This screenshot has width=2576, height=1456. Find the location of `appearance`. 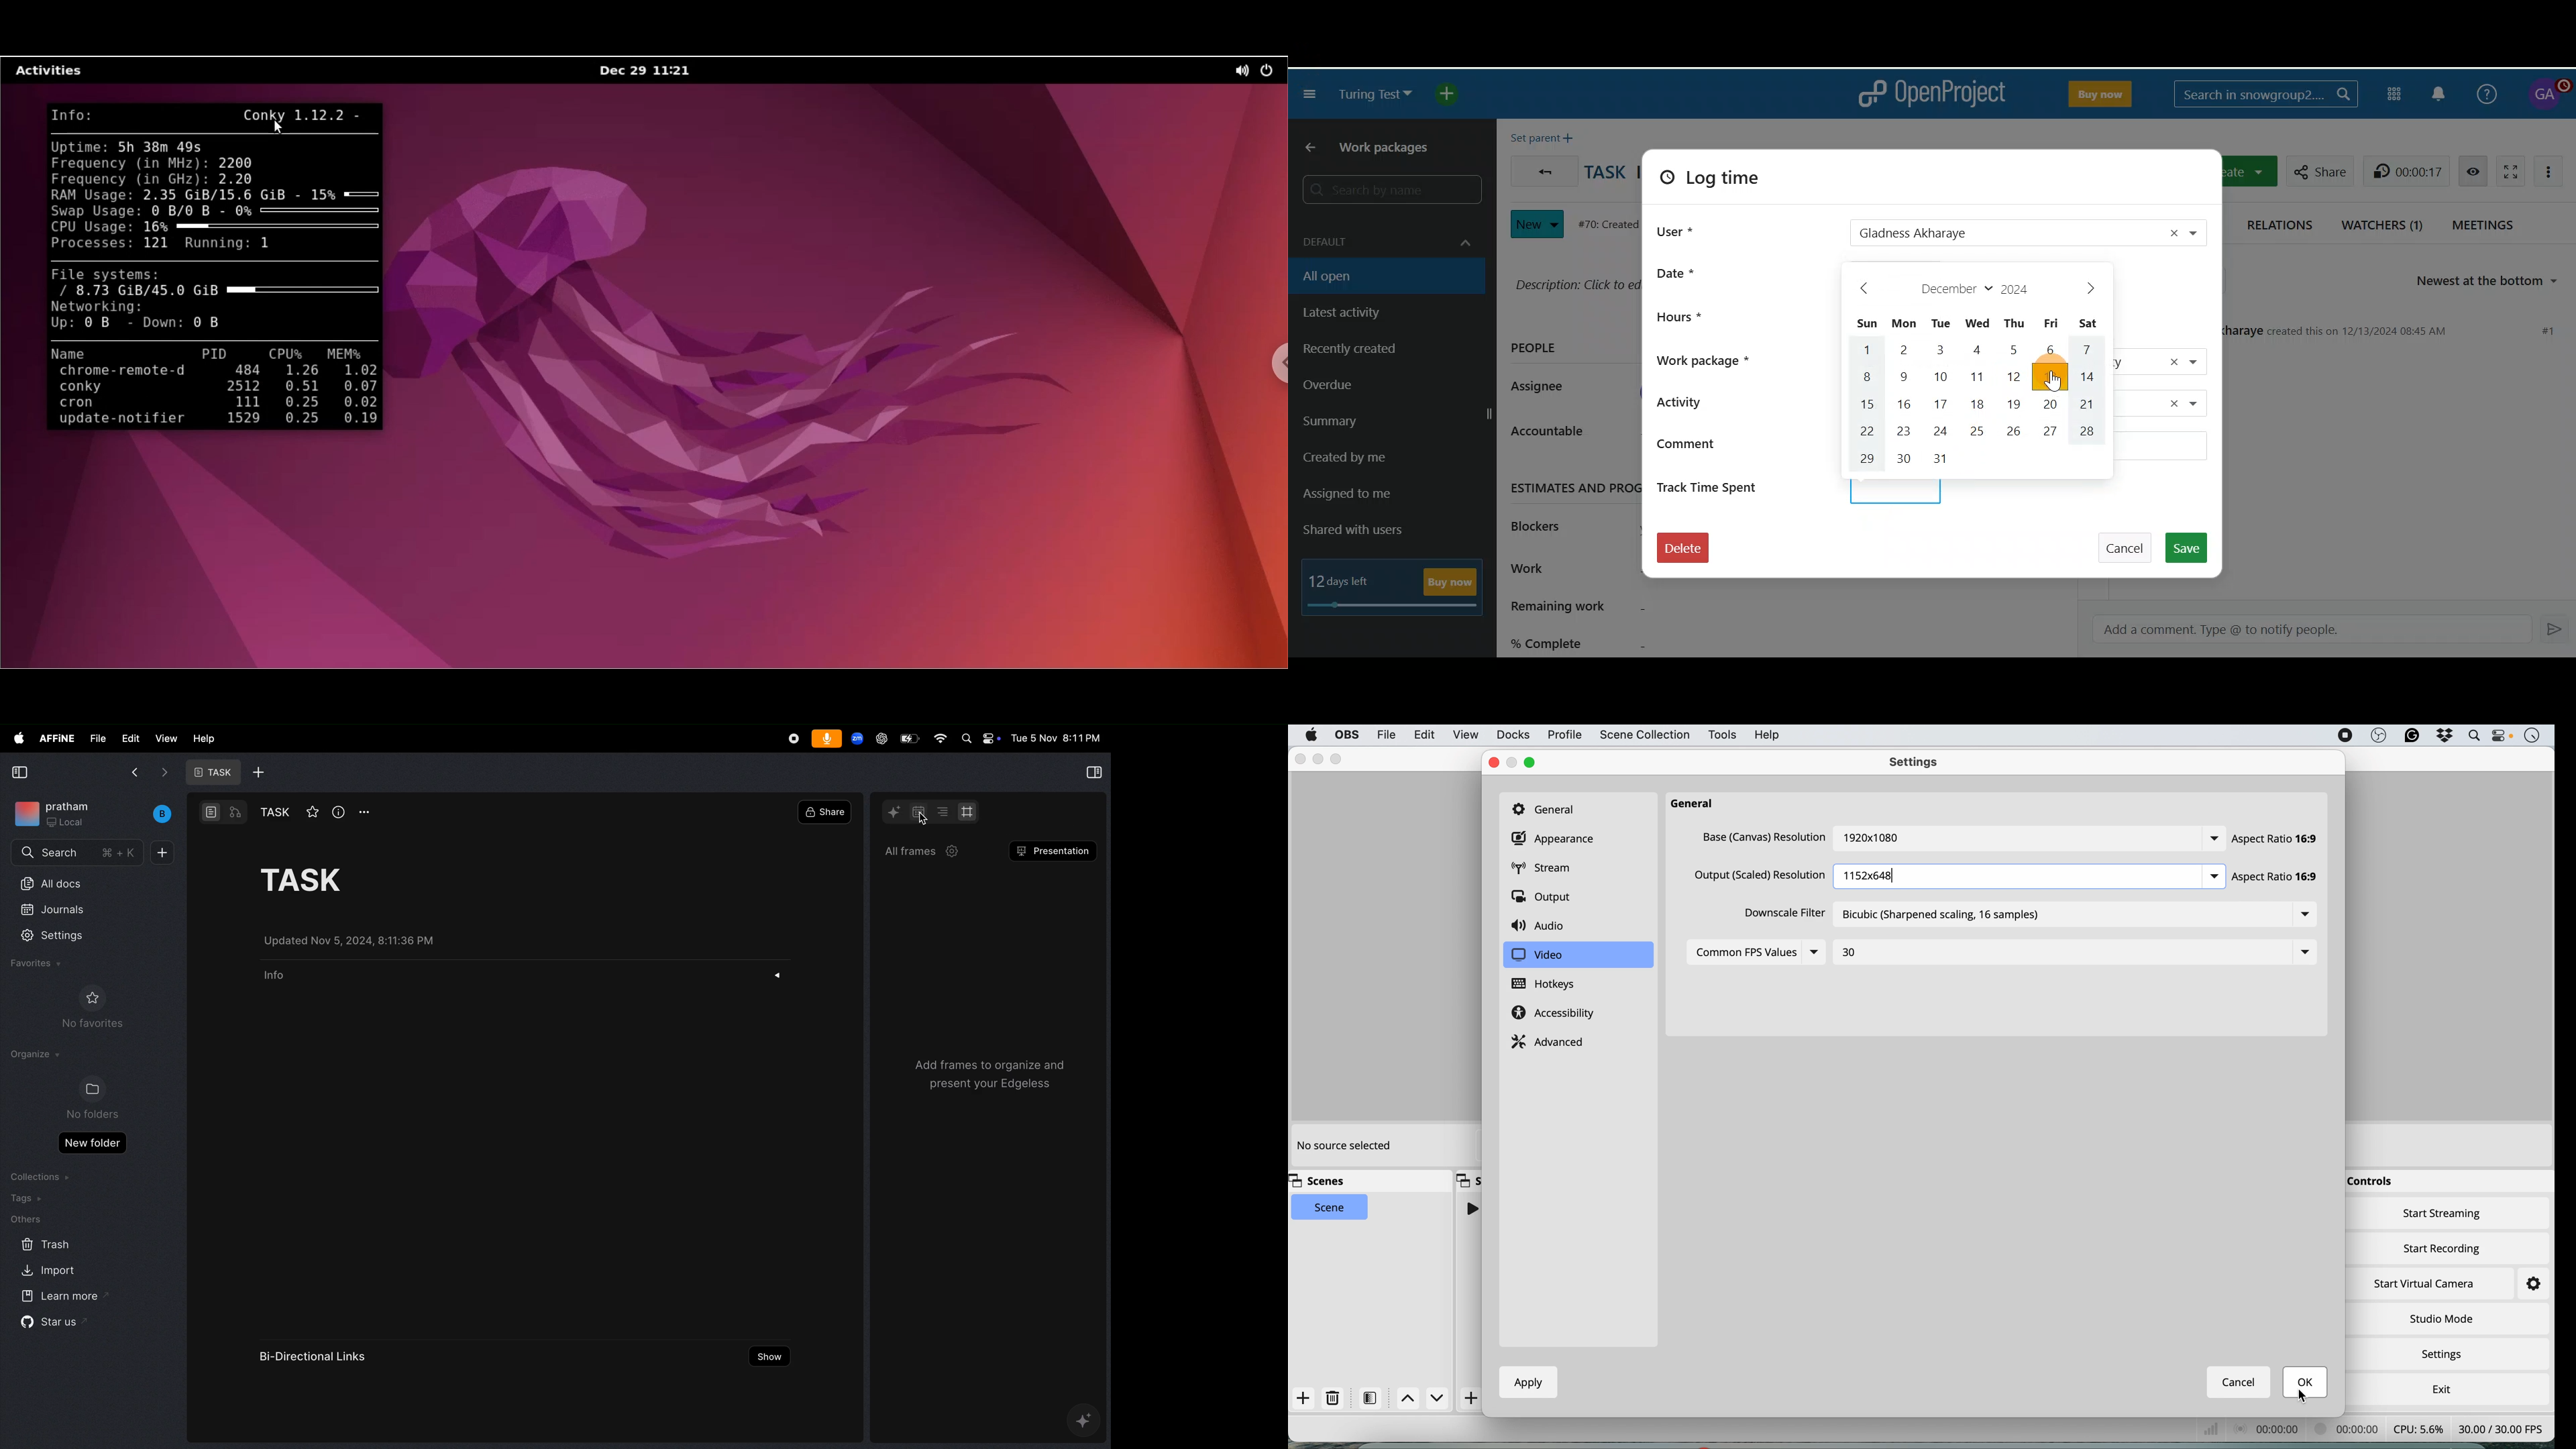

appearance is located at coordinates (1556, 839).